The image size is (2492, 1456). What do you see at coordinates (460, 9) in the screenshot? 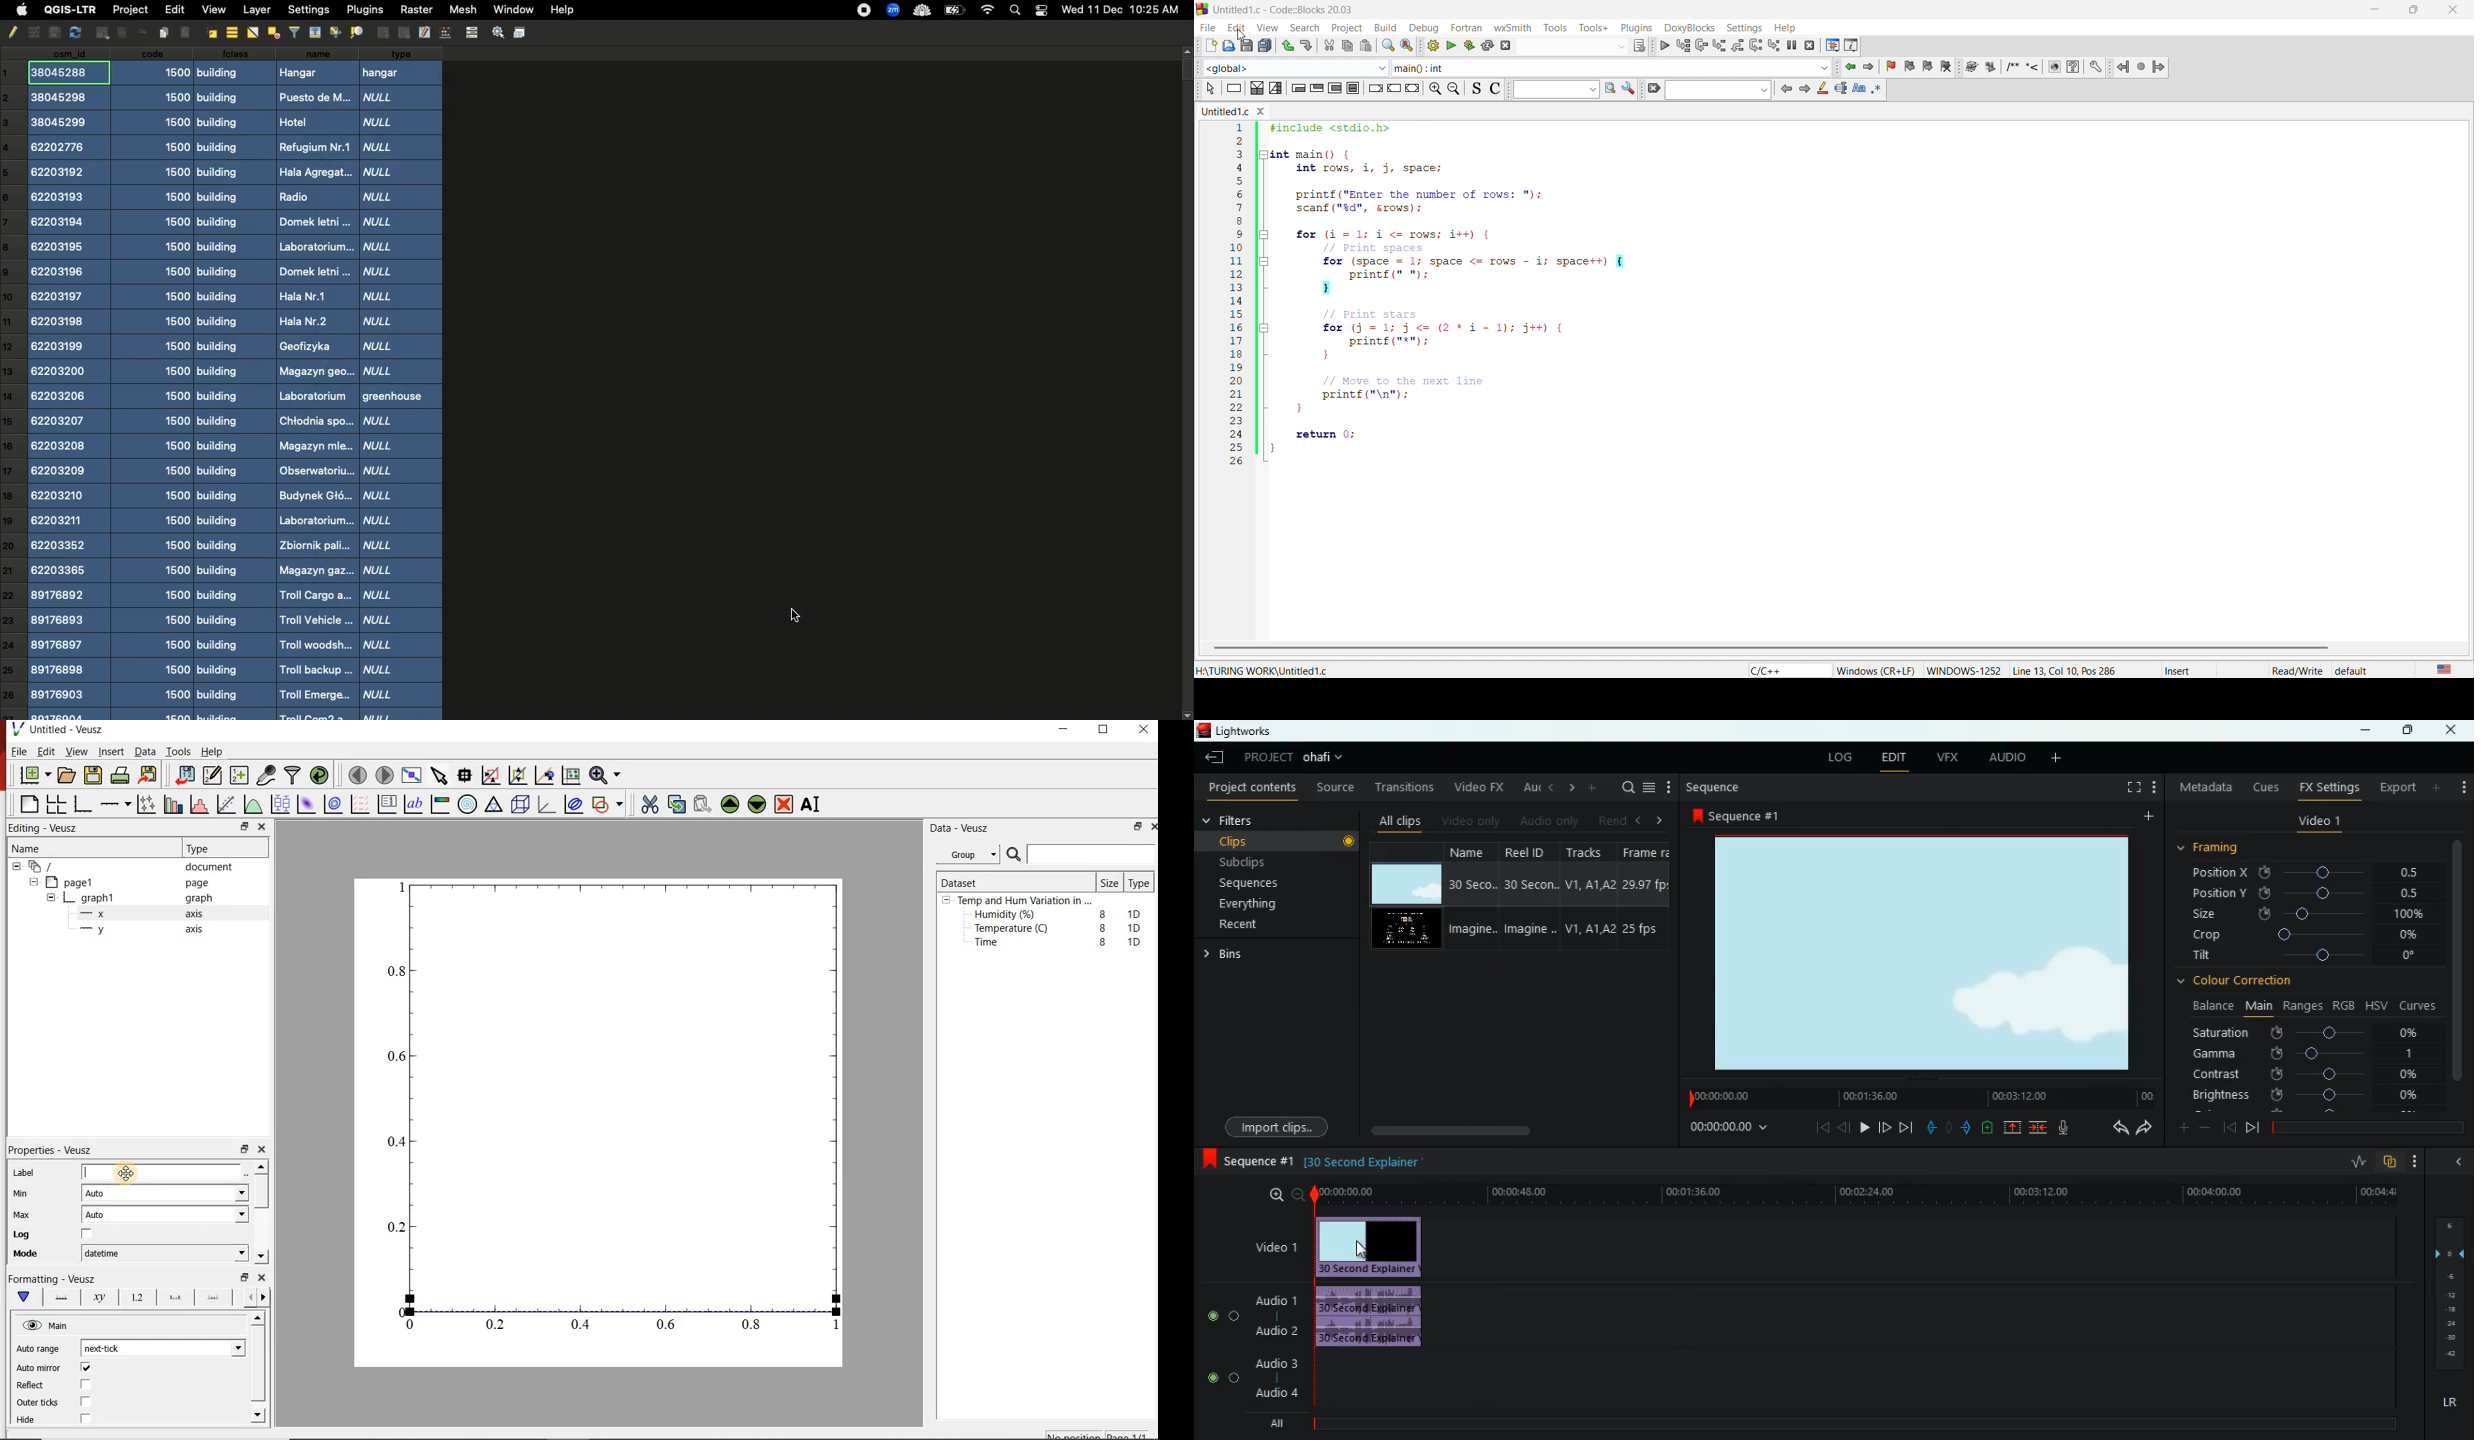
I see `Mesh` at bounding box center [460, 9].